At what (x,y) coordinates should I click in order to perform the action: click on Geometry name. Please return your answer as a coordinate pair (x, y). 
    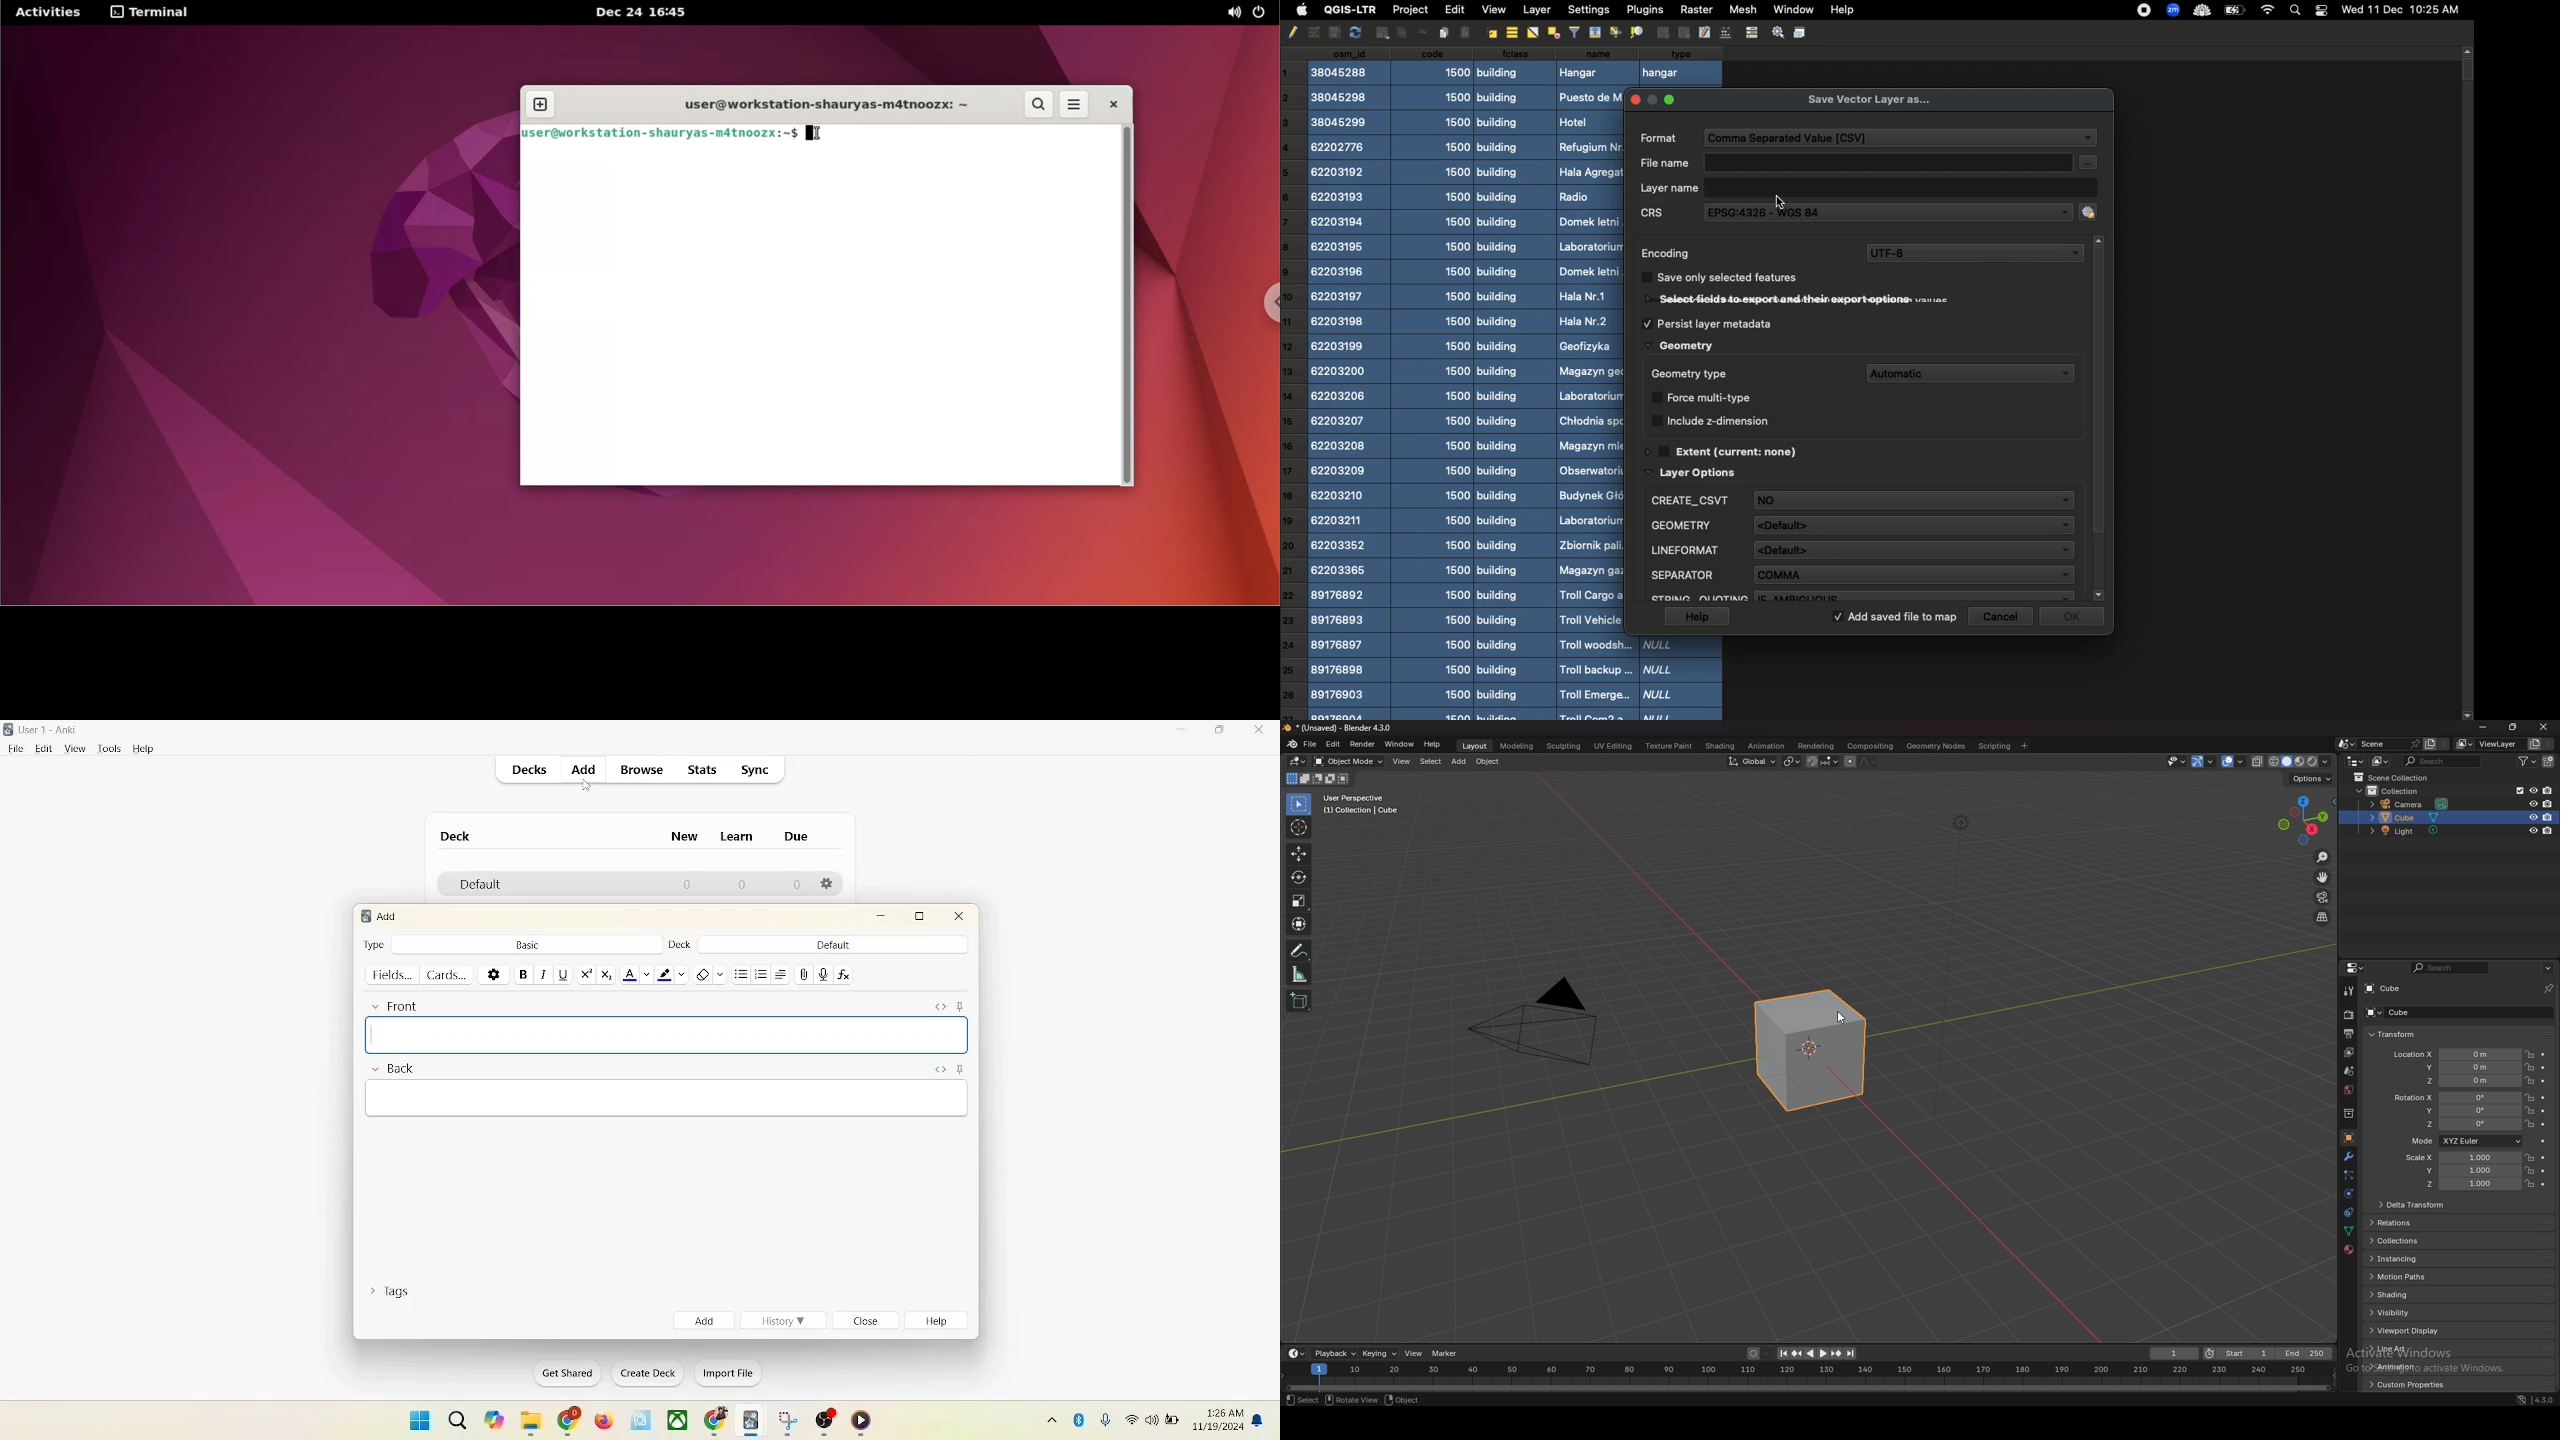
    Looking at the image, I should click on (1861, 548).